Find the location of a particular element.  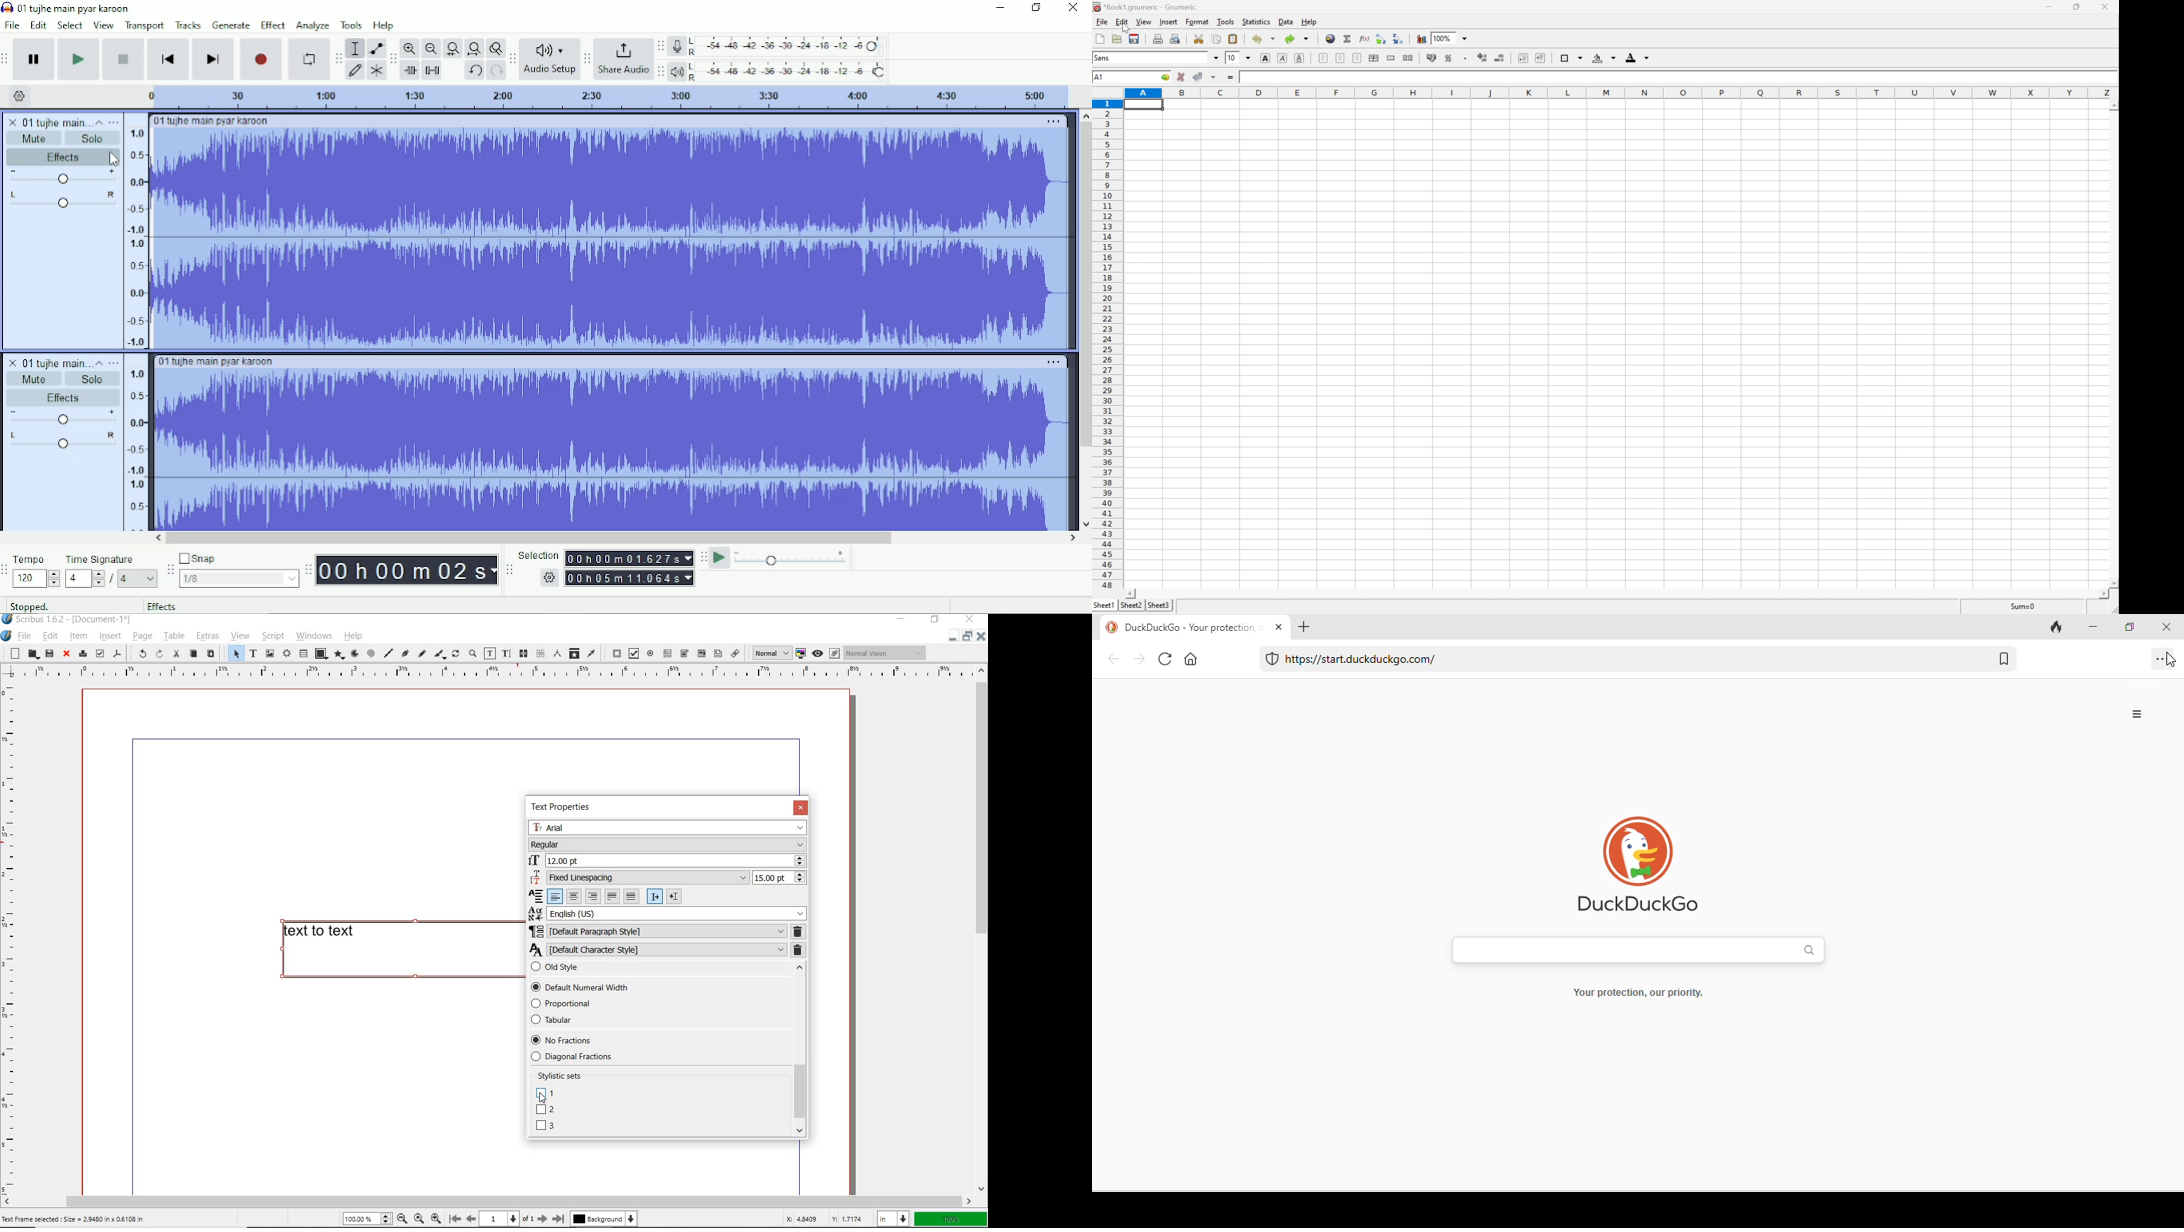

decrease numbers of decimals displayed is located at coordinates (1501, 57).